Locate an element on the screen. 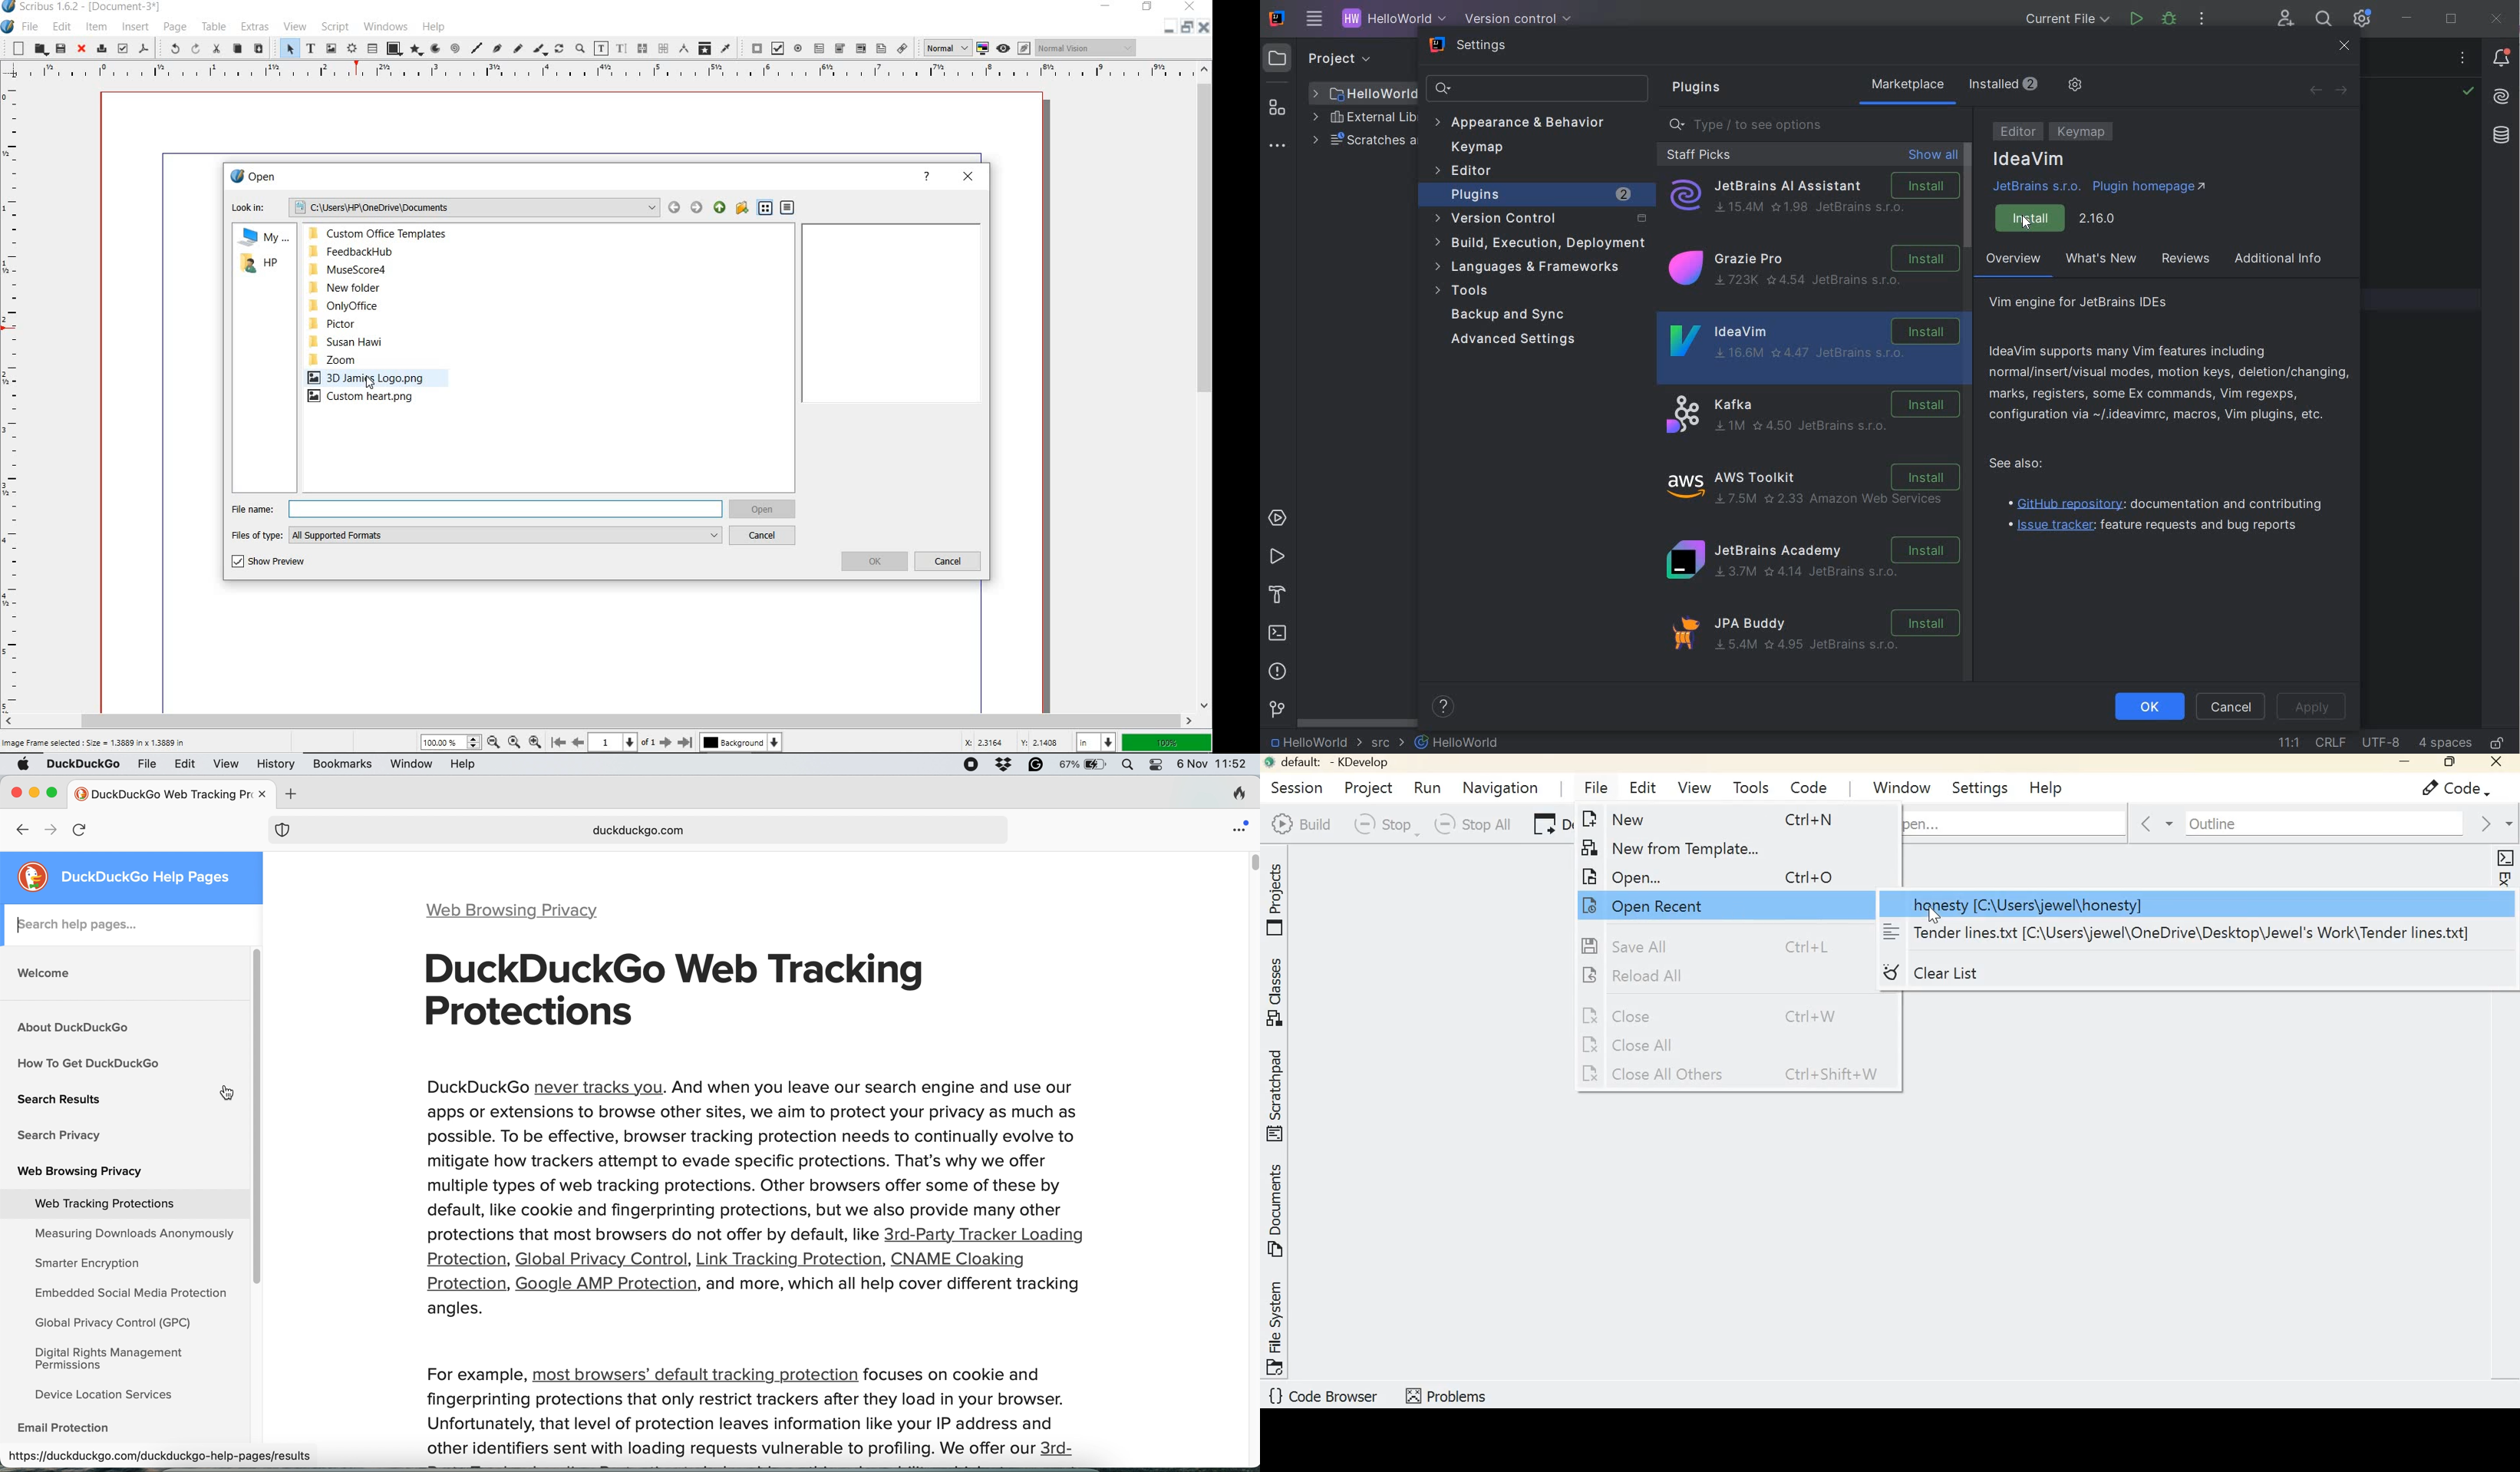 This screenshot has width=2520, height=1484. CLOSE is located at coordinates (971, 178).